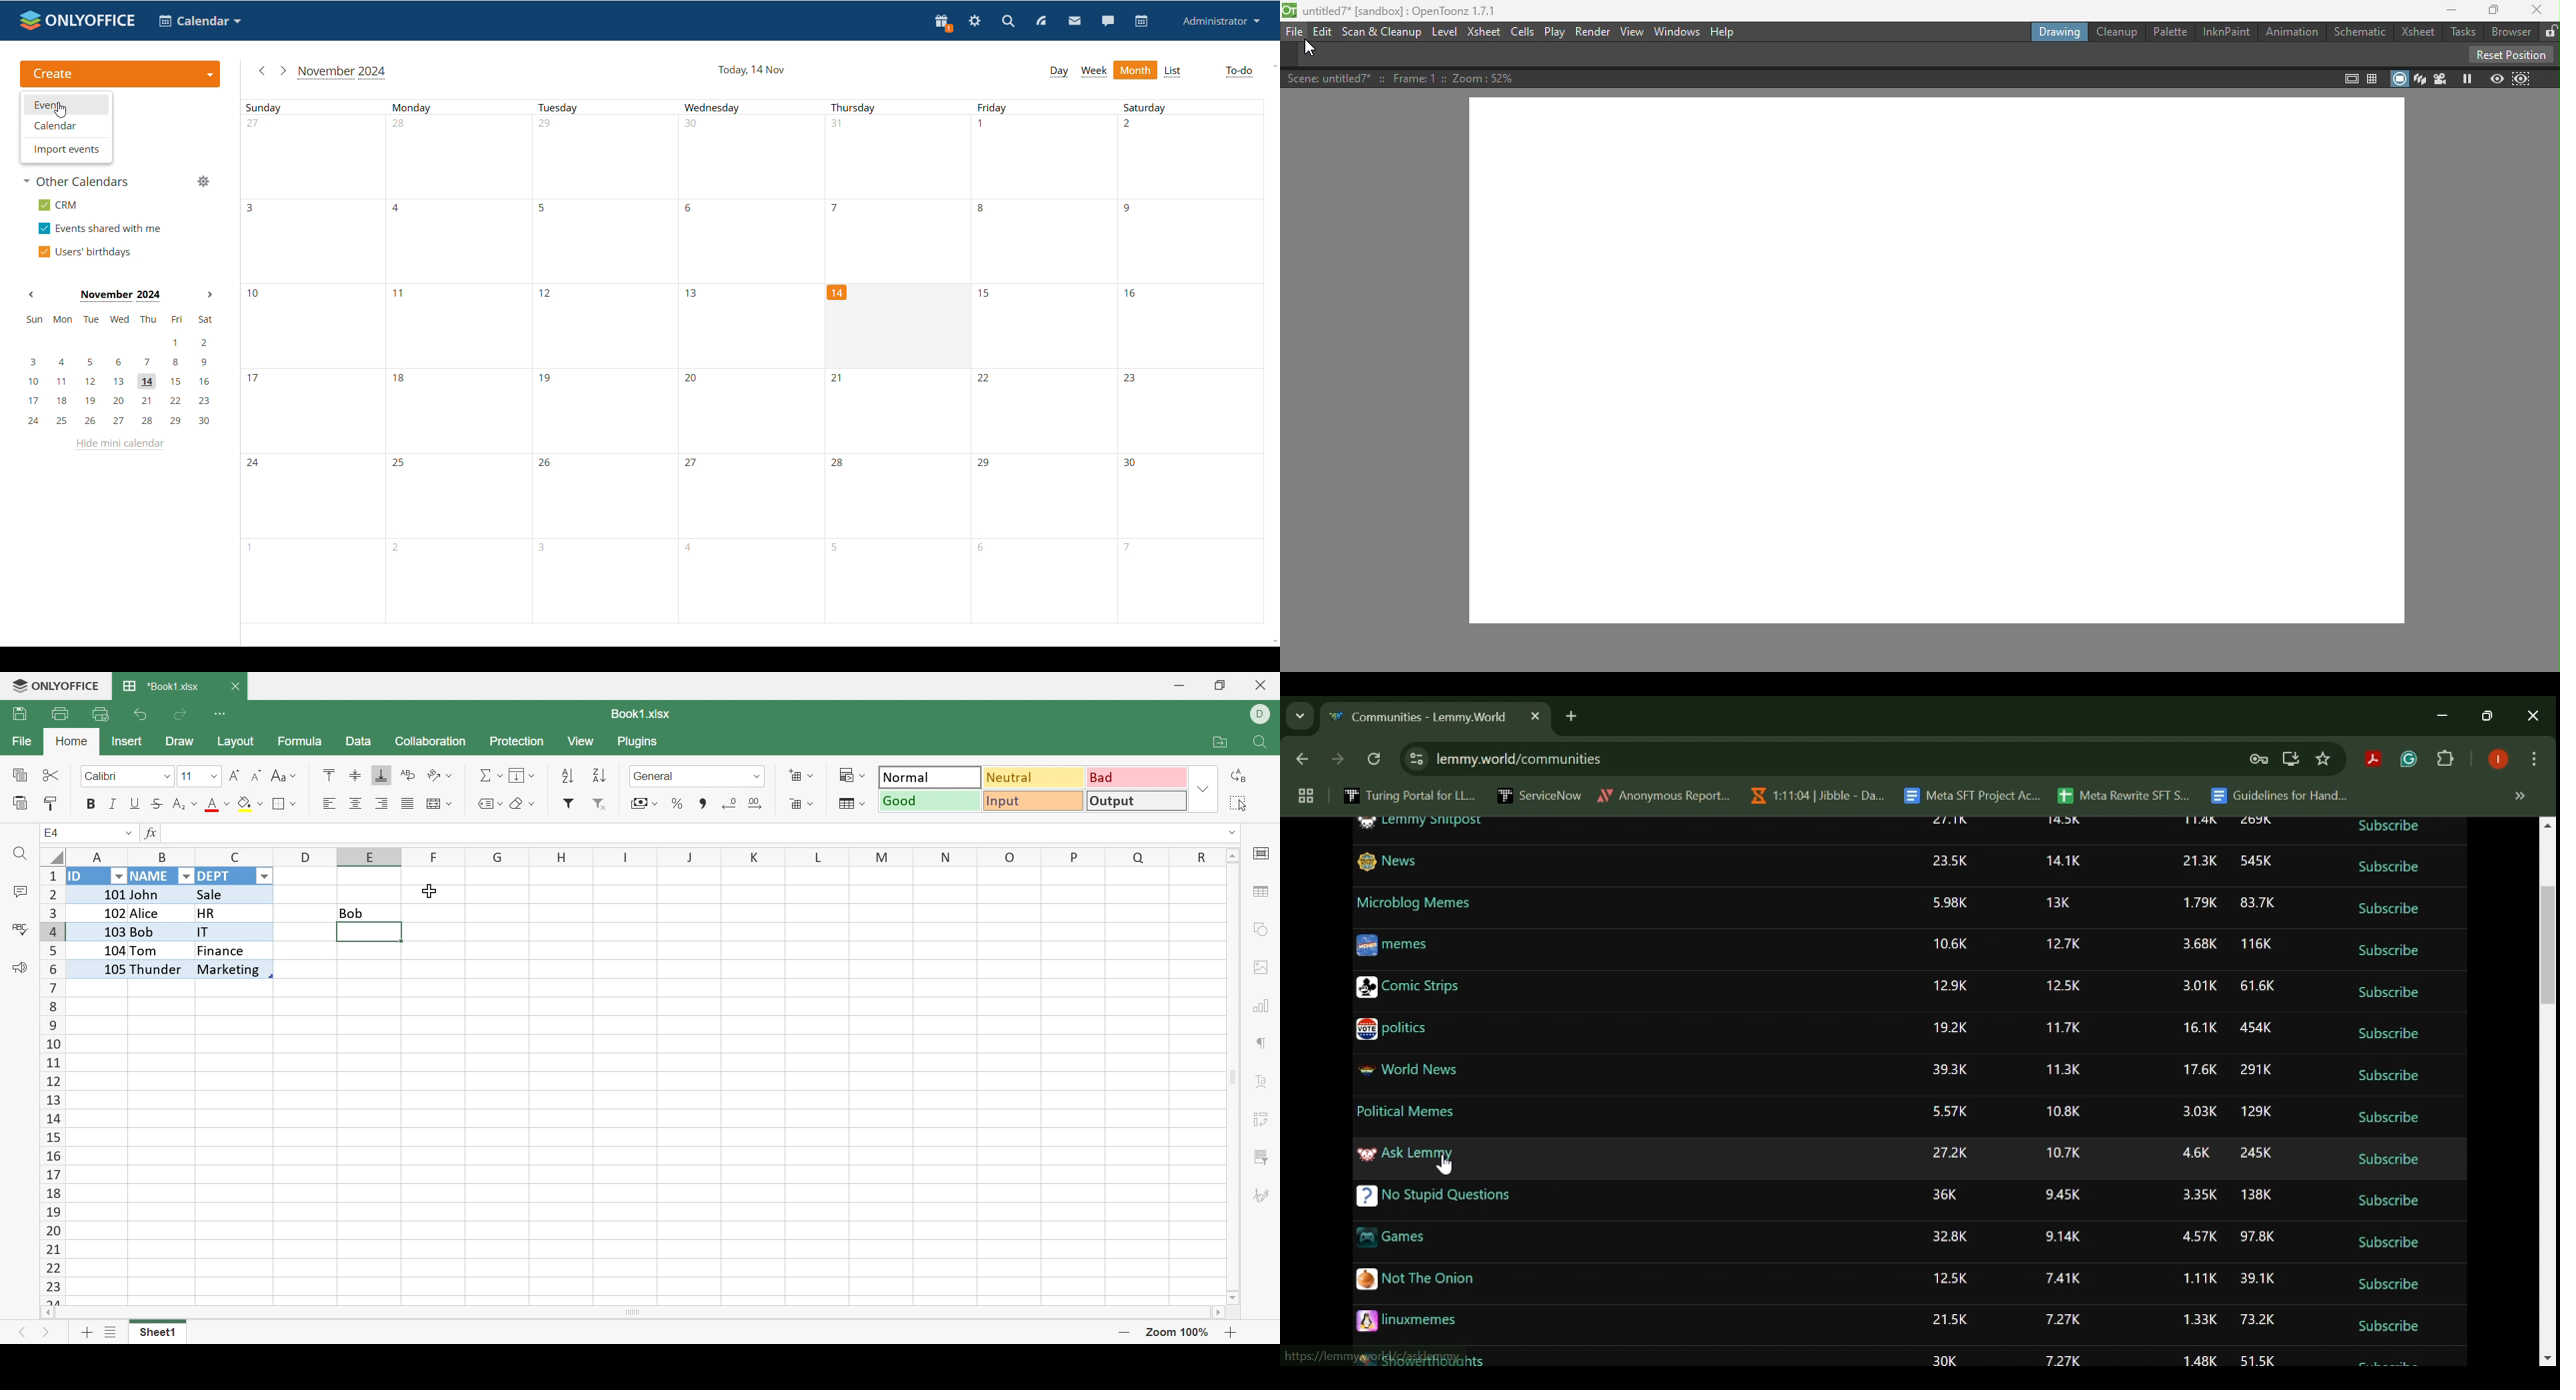  What do you see at coordinates (849, 803) in the screenshot?
I see `Format Table as Template` at bounding box center [849, 803].